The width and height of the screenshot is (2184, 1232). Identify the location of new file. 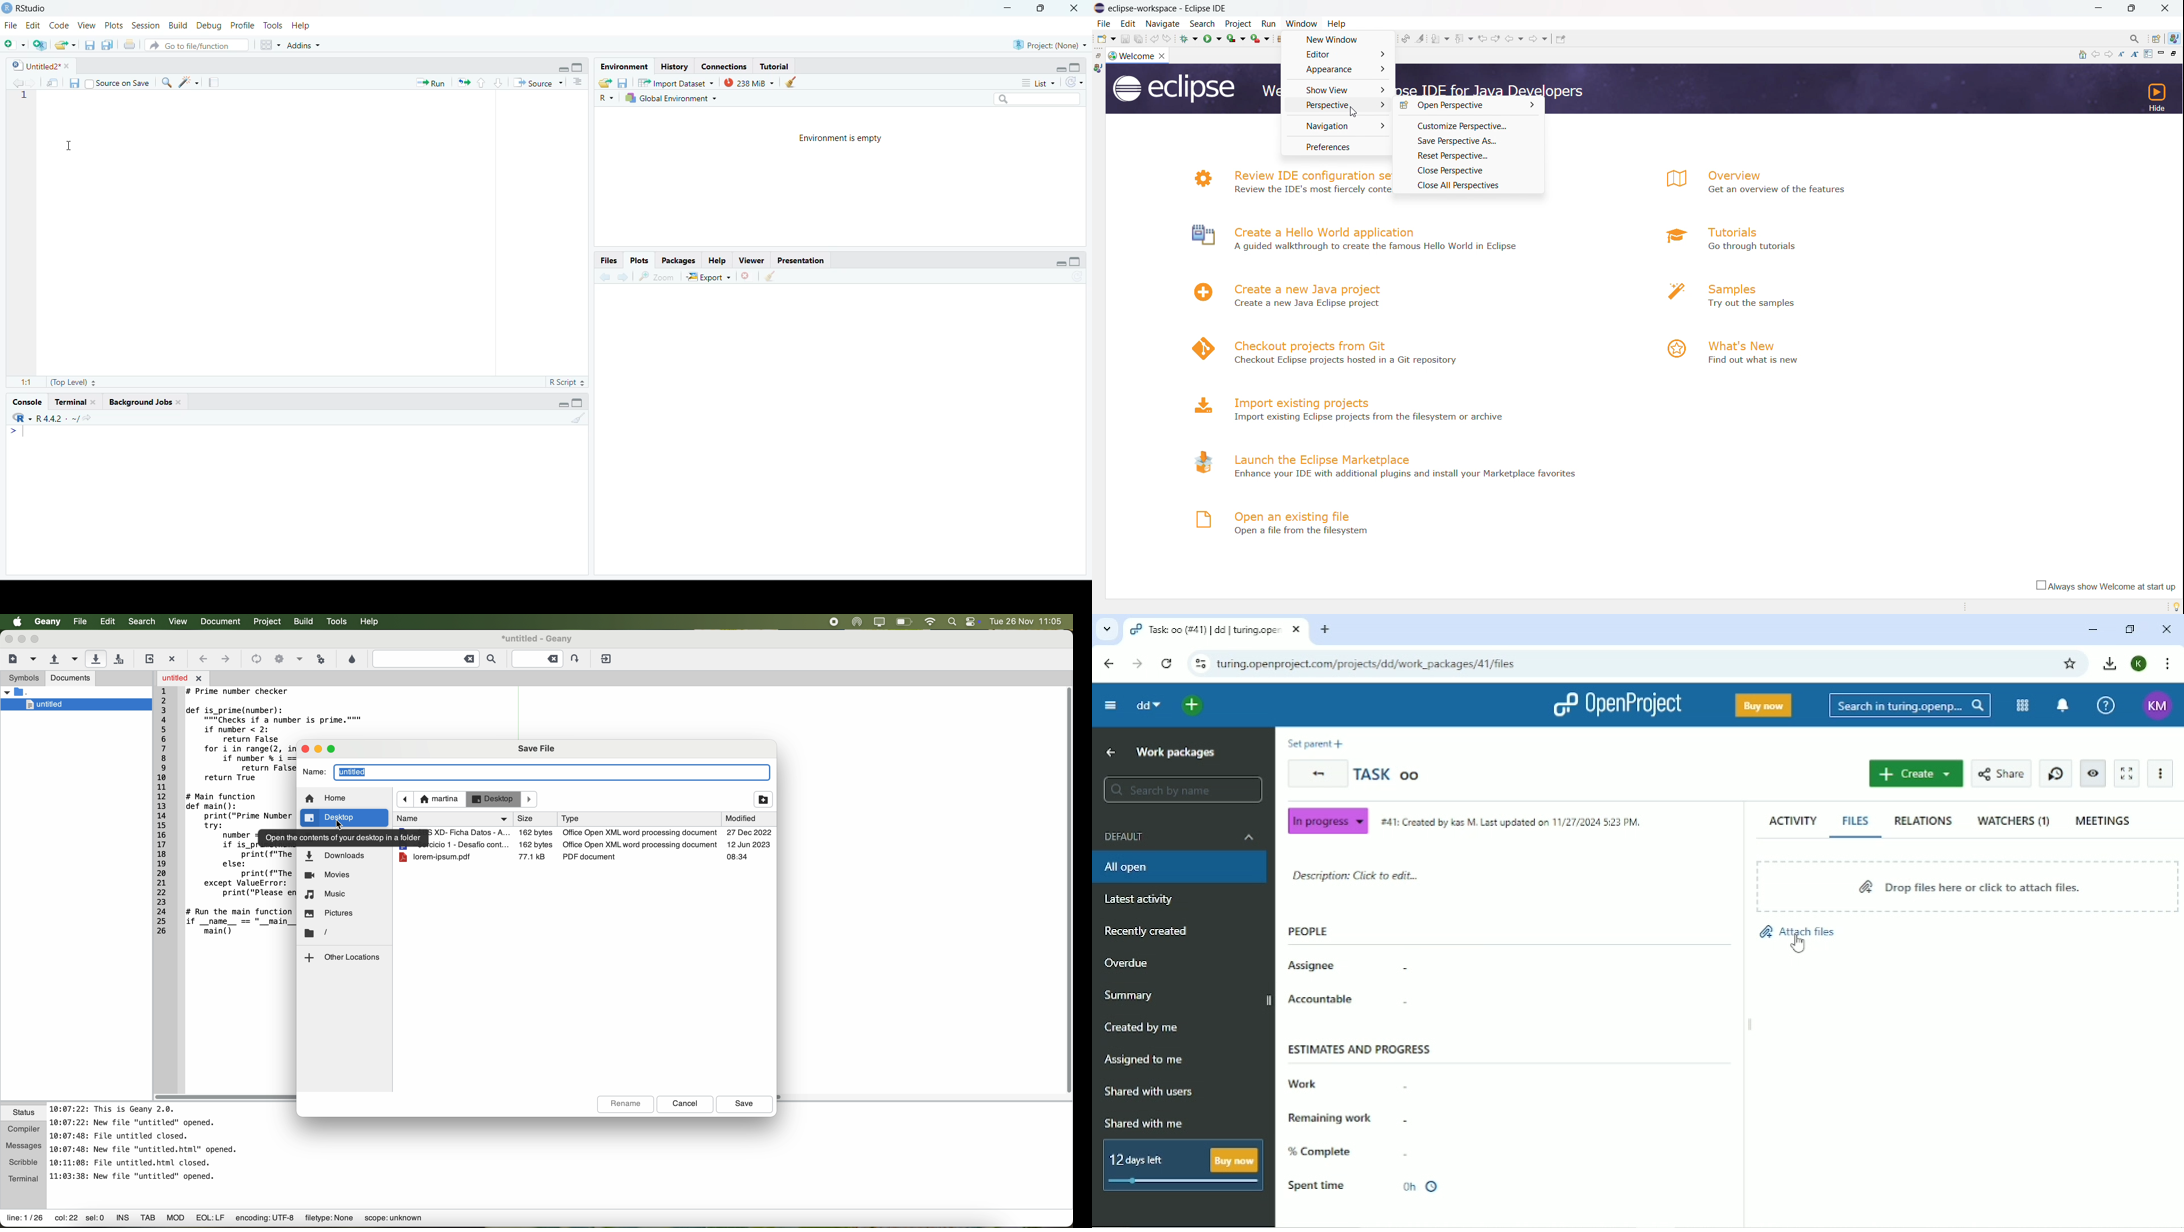
(15, 44).